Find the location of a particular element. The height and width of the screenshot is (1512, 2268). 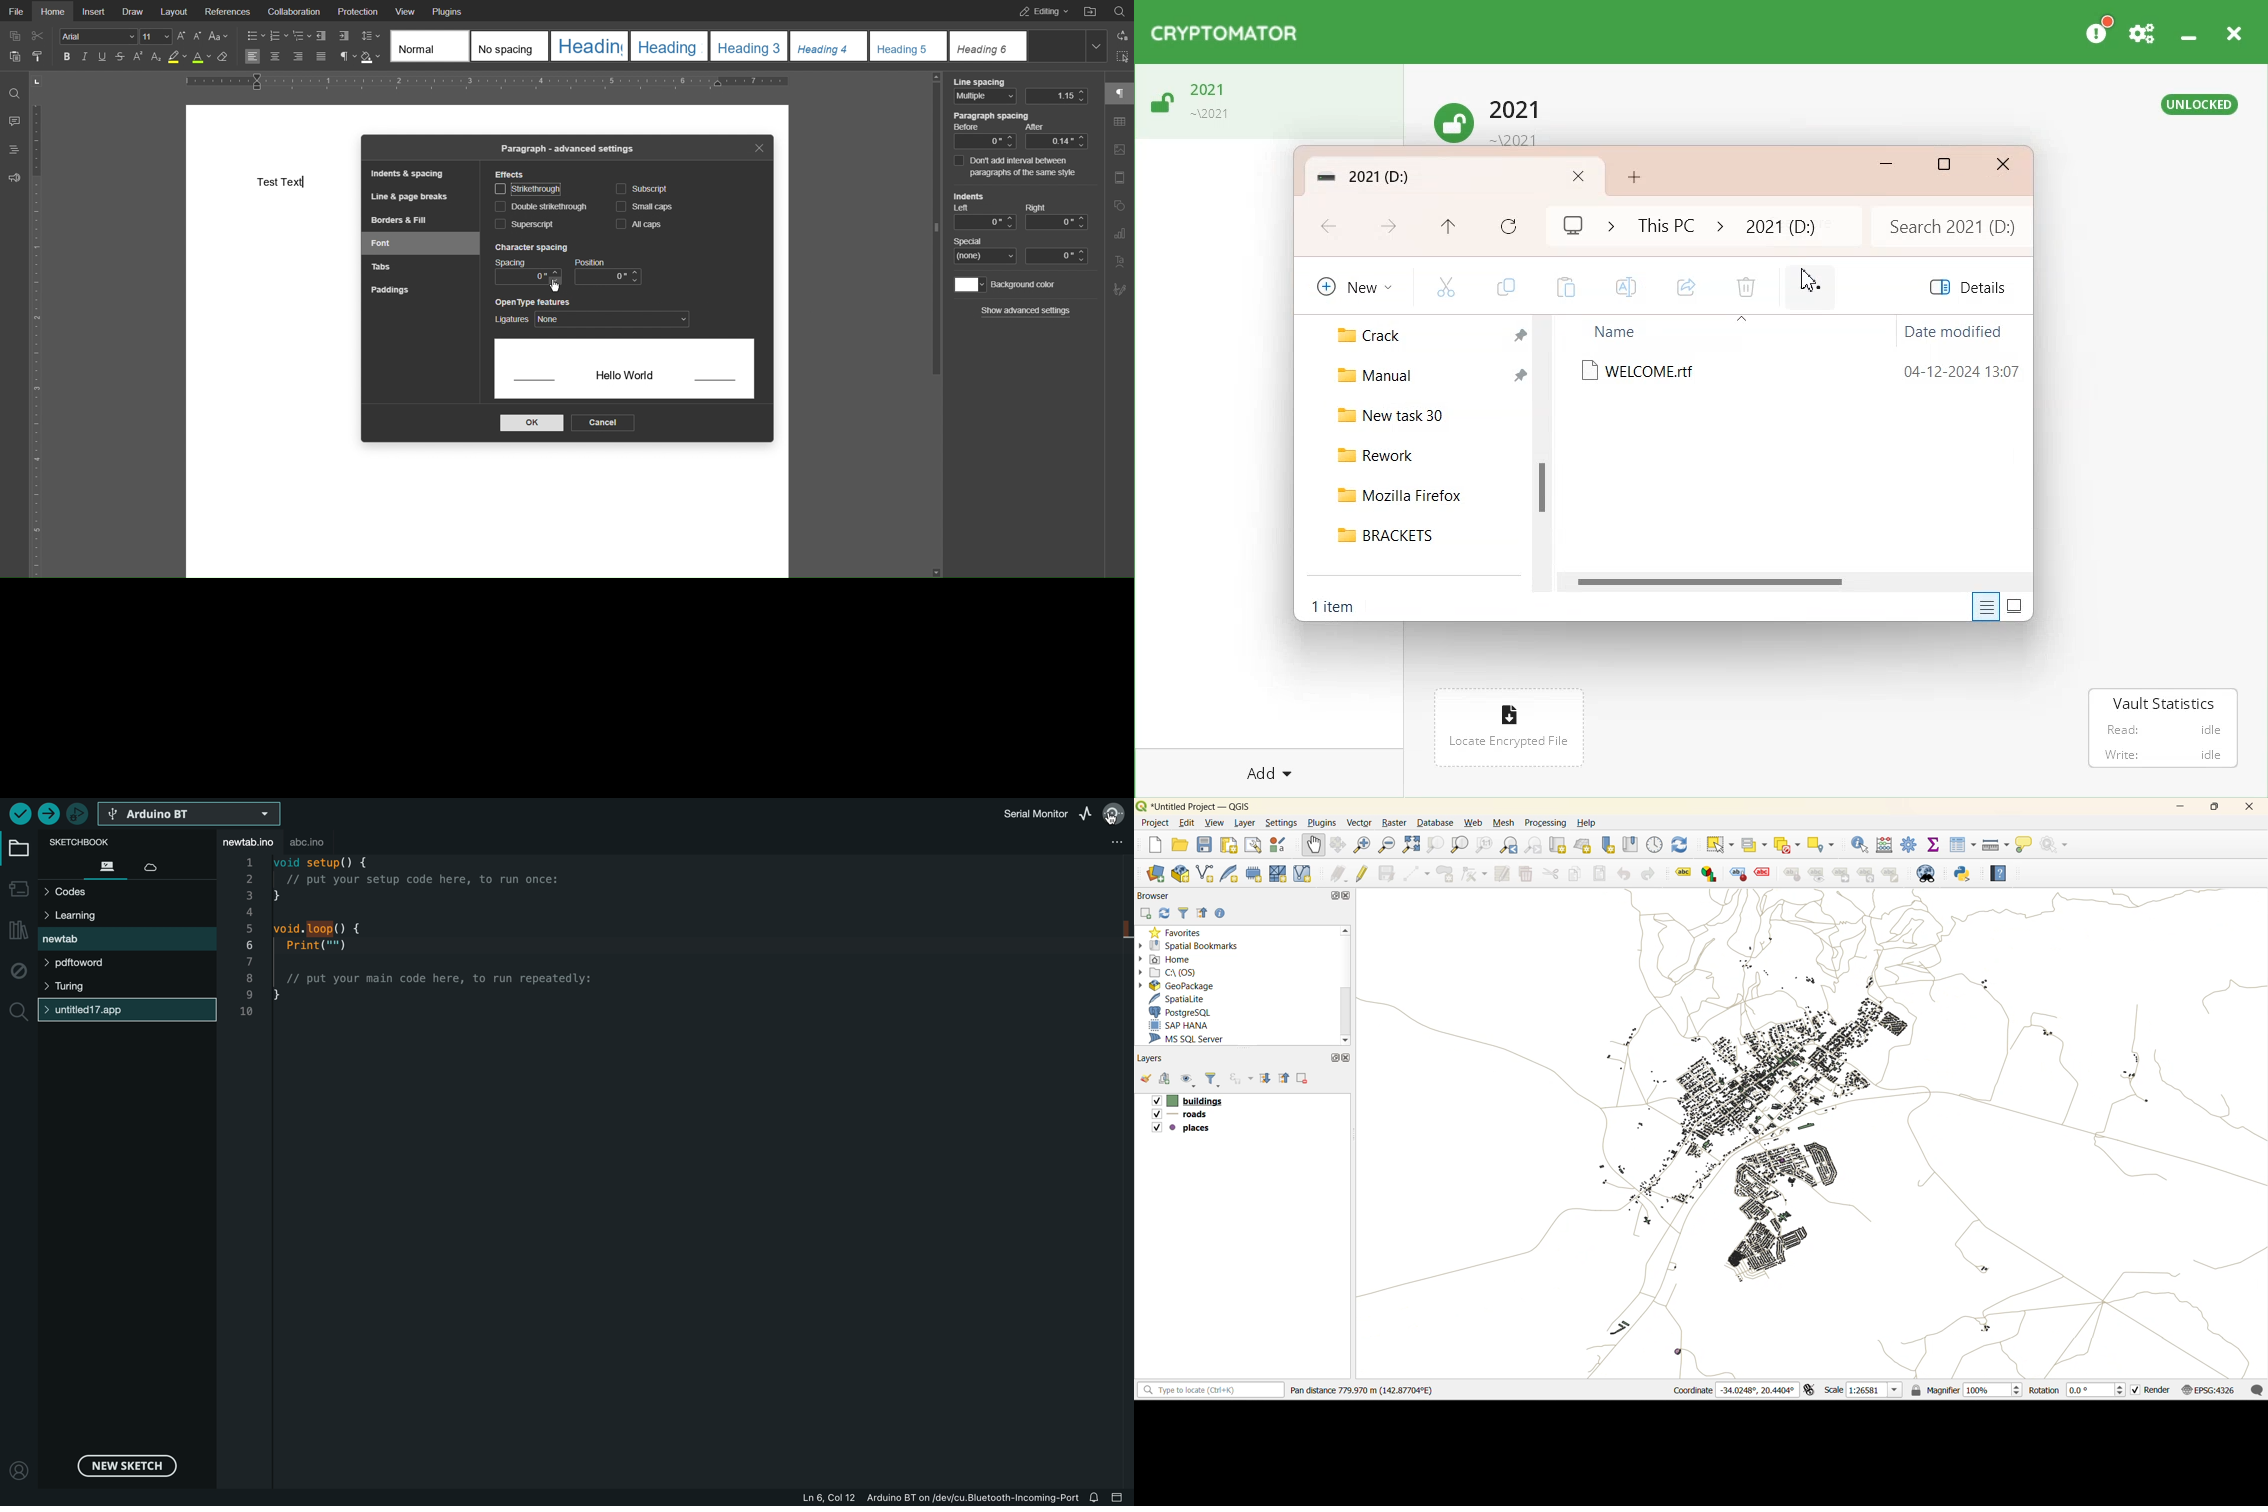

Header and Footer Settings is located at coordinates (1117, 180).